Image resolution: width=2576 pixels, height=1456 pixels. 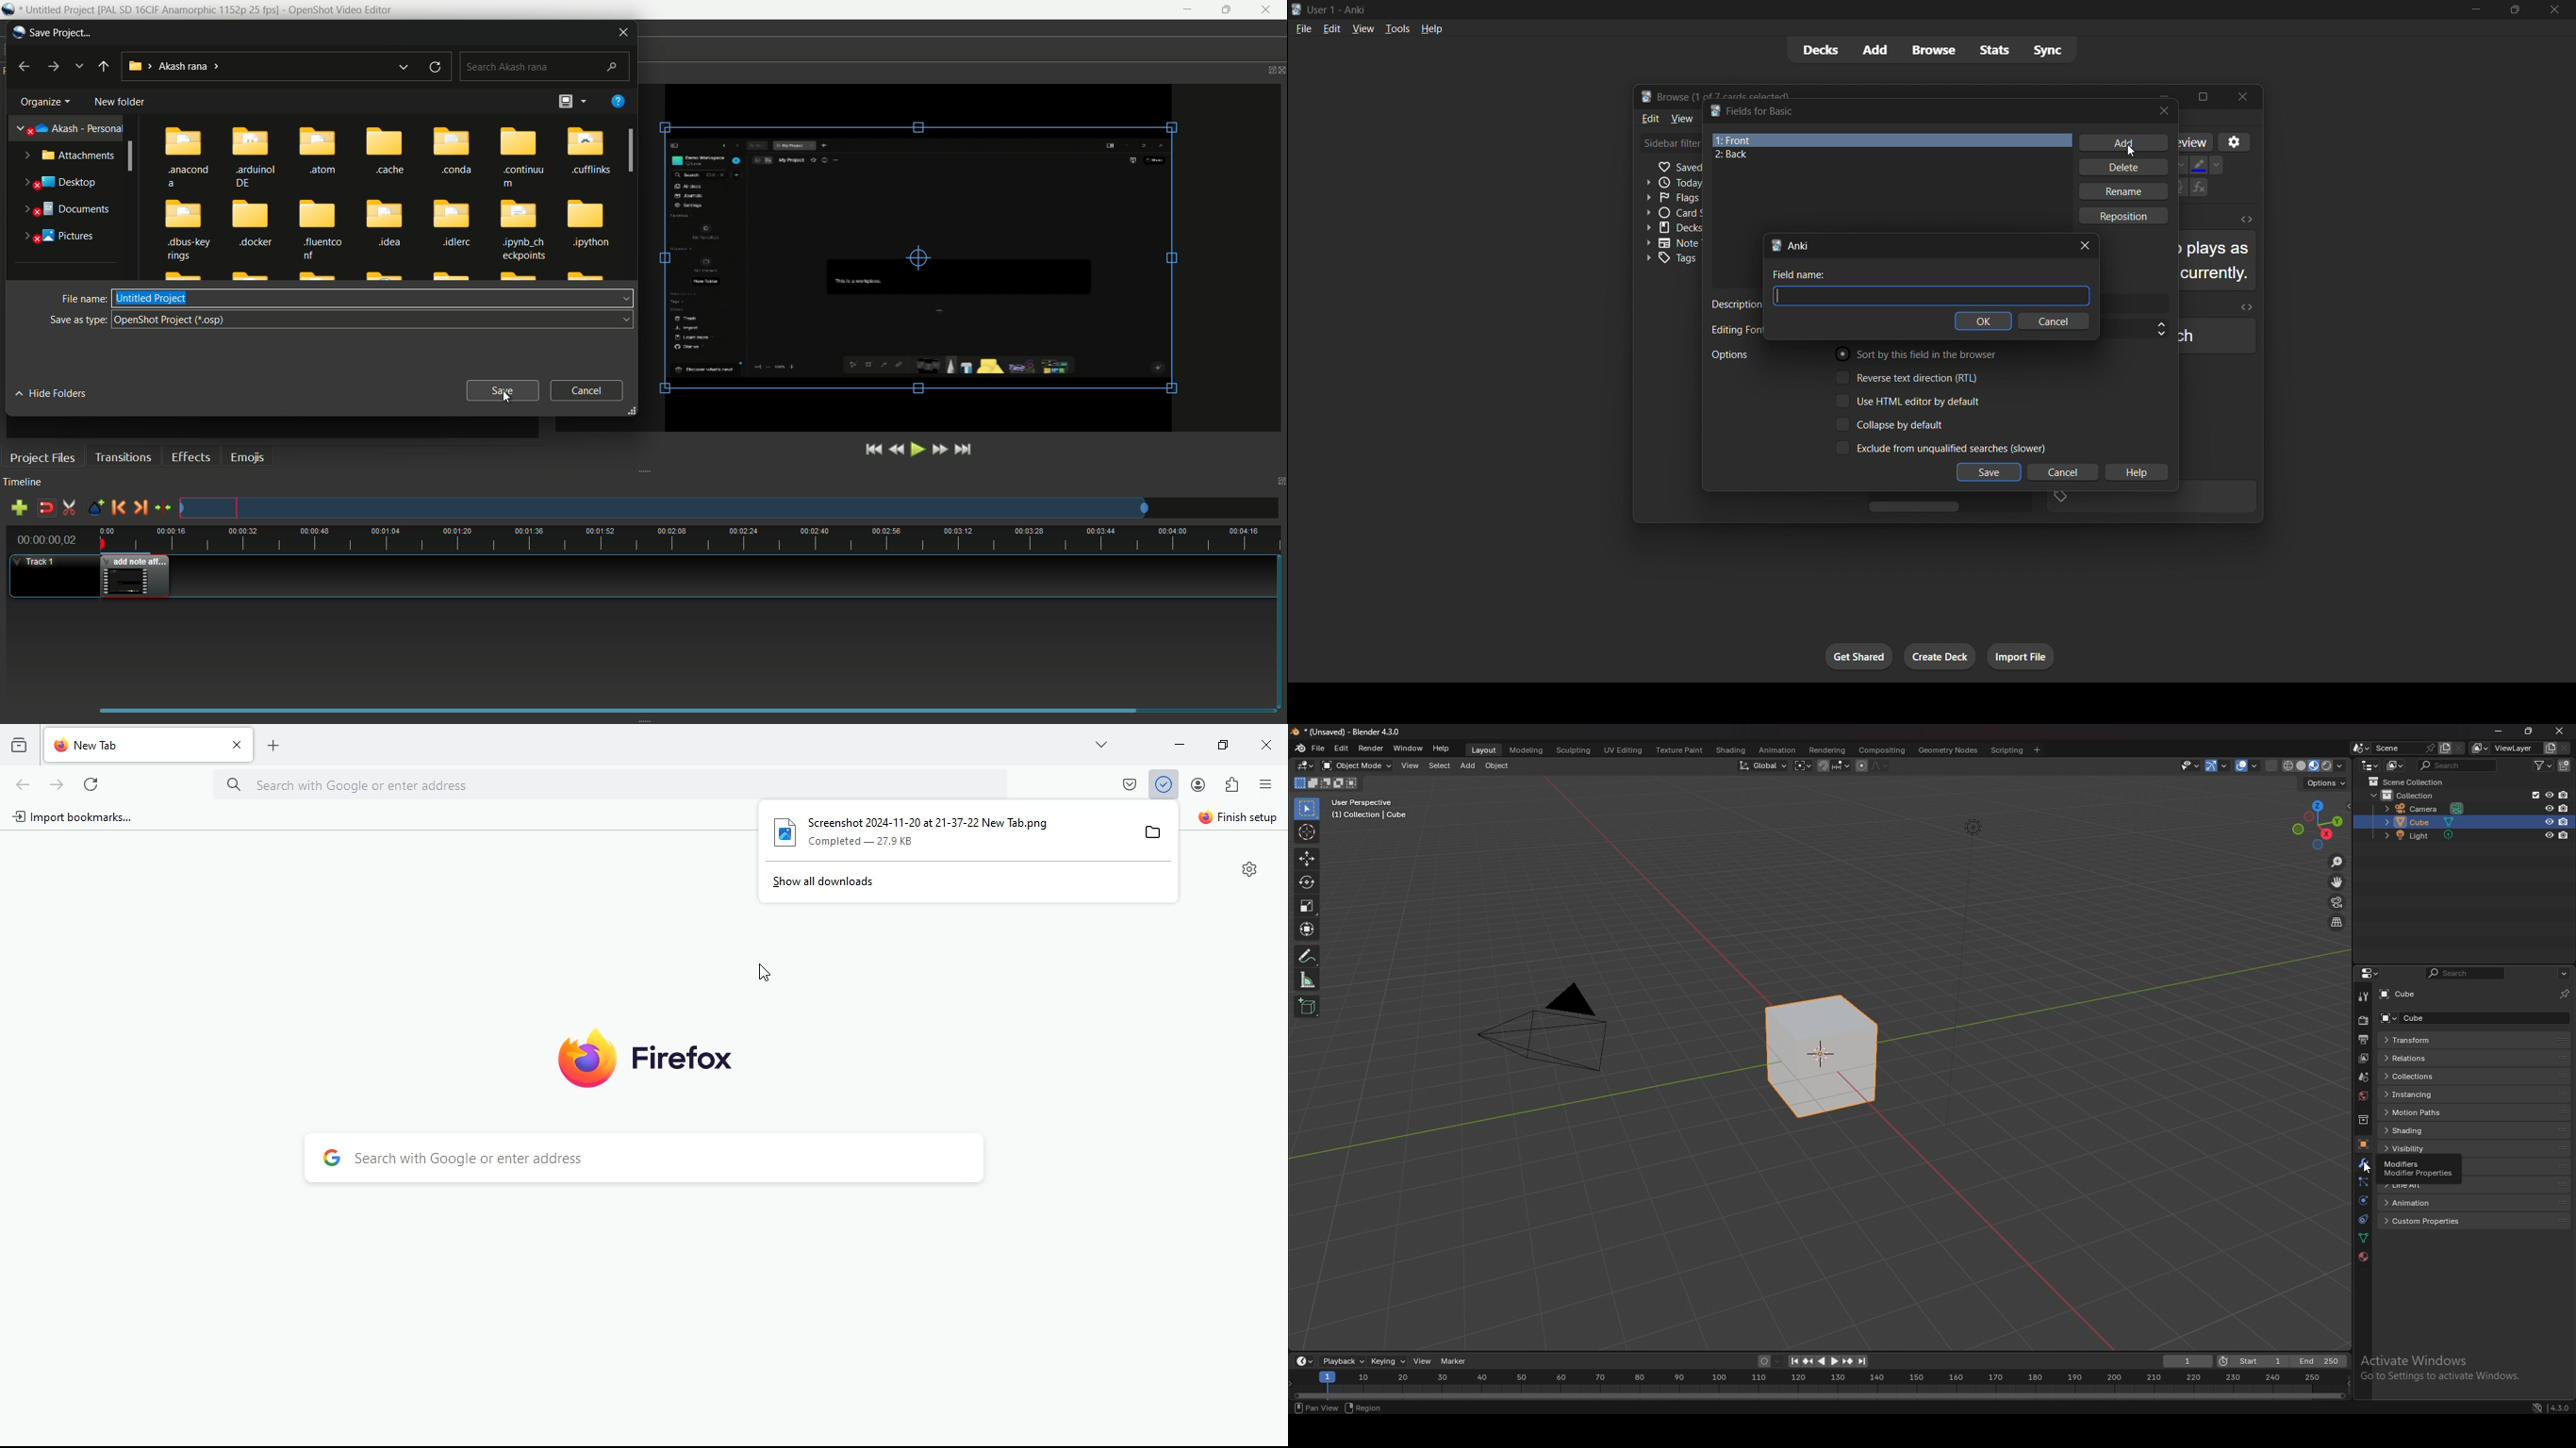 What do you see at coordinates (1387, 1362) in the screenshot?
I see `keying` at bounding box center [1387, 1362].